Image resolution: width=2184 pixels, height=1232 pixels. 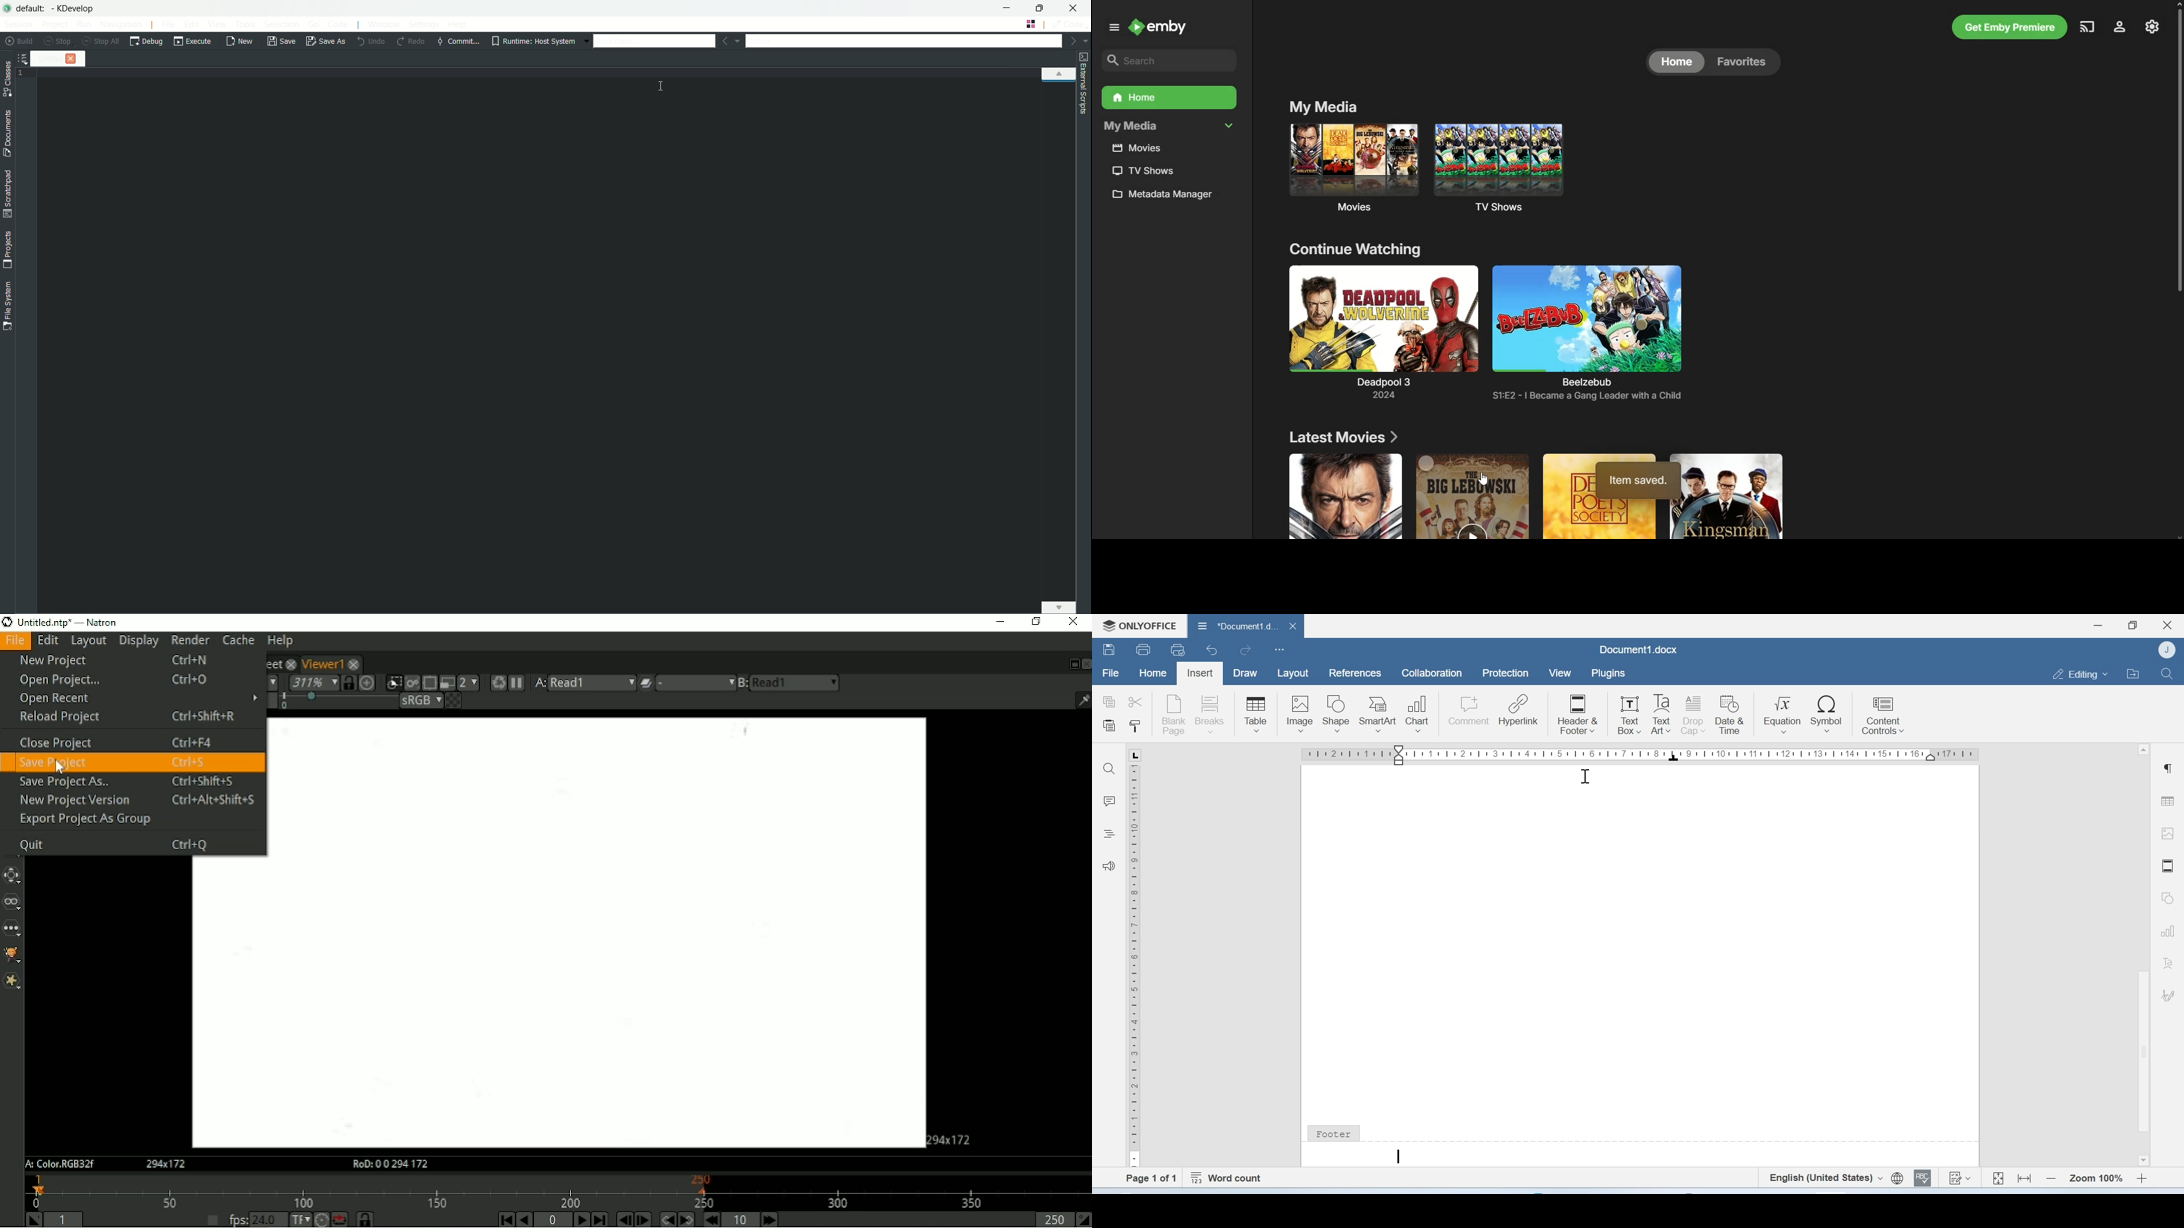 What do you see at coordinates (1826, 714) in the screenshot?
I see `Symbol` at bounding box center [1826, 714].